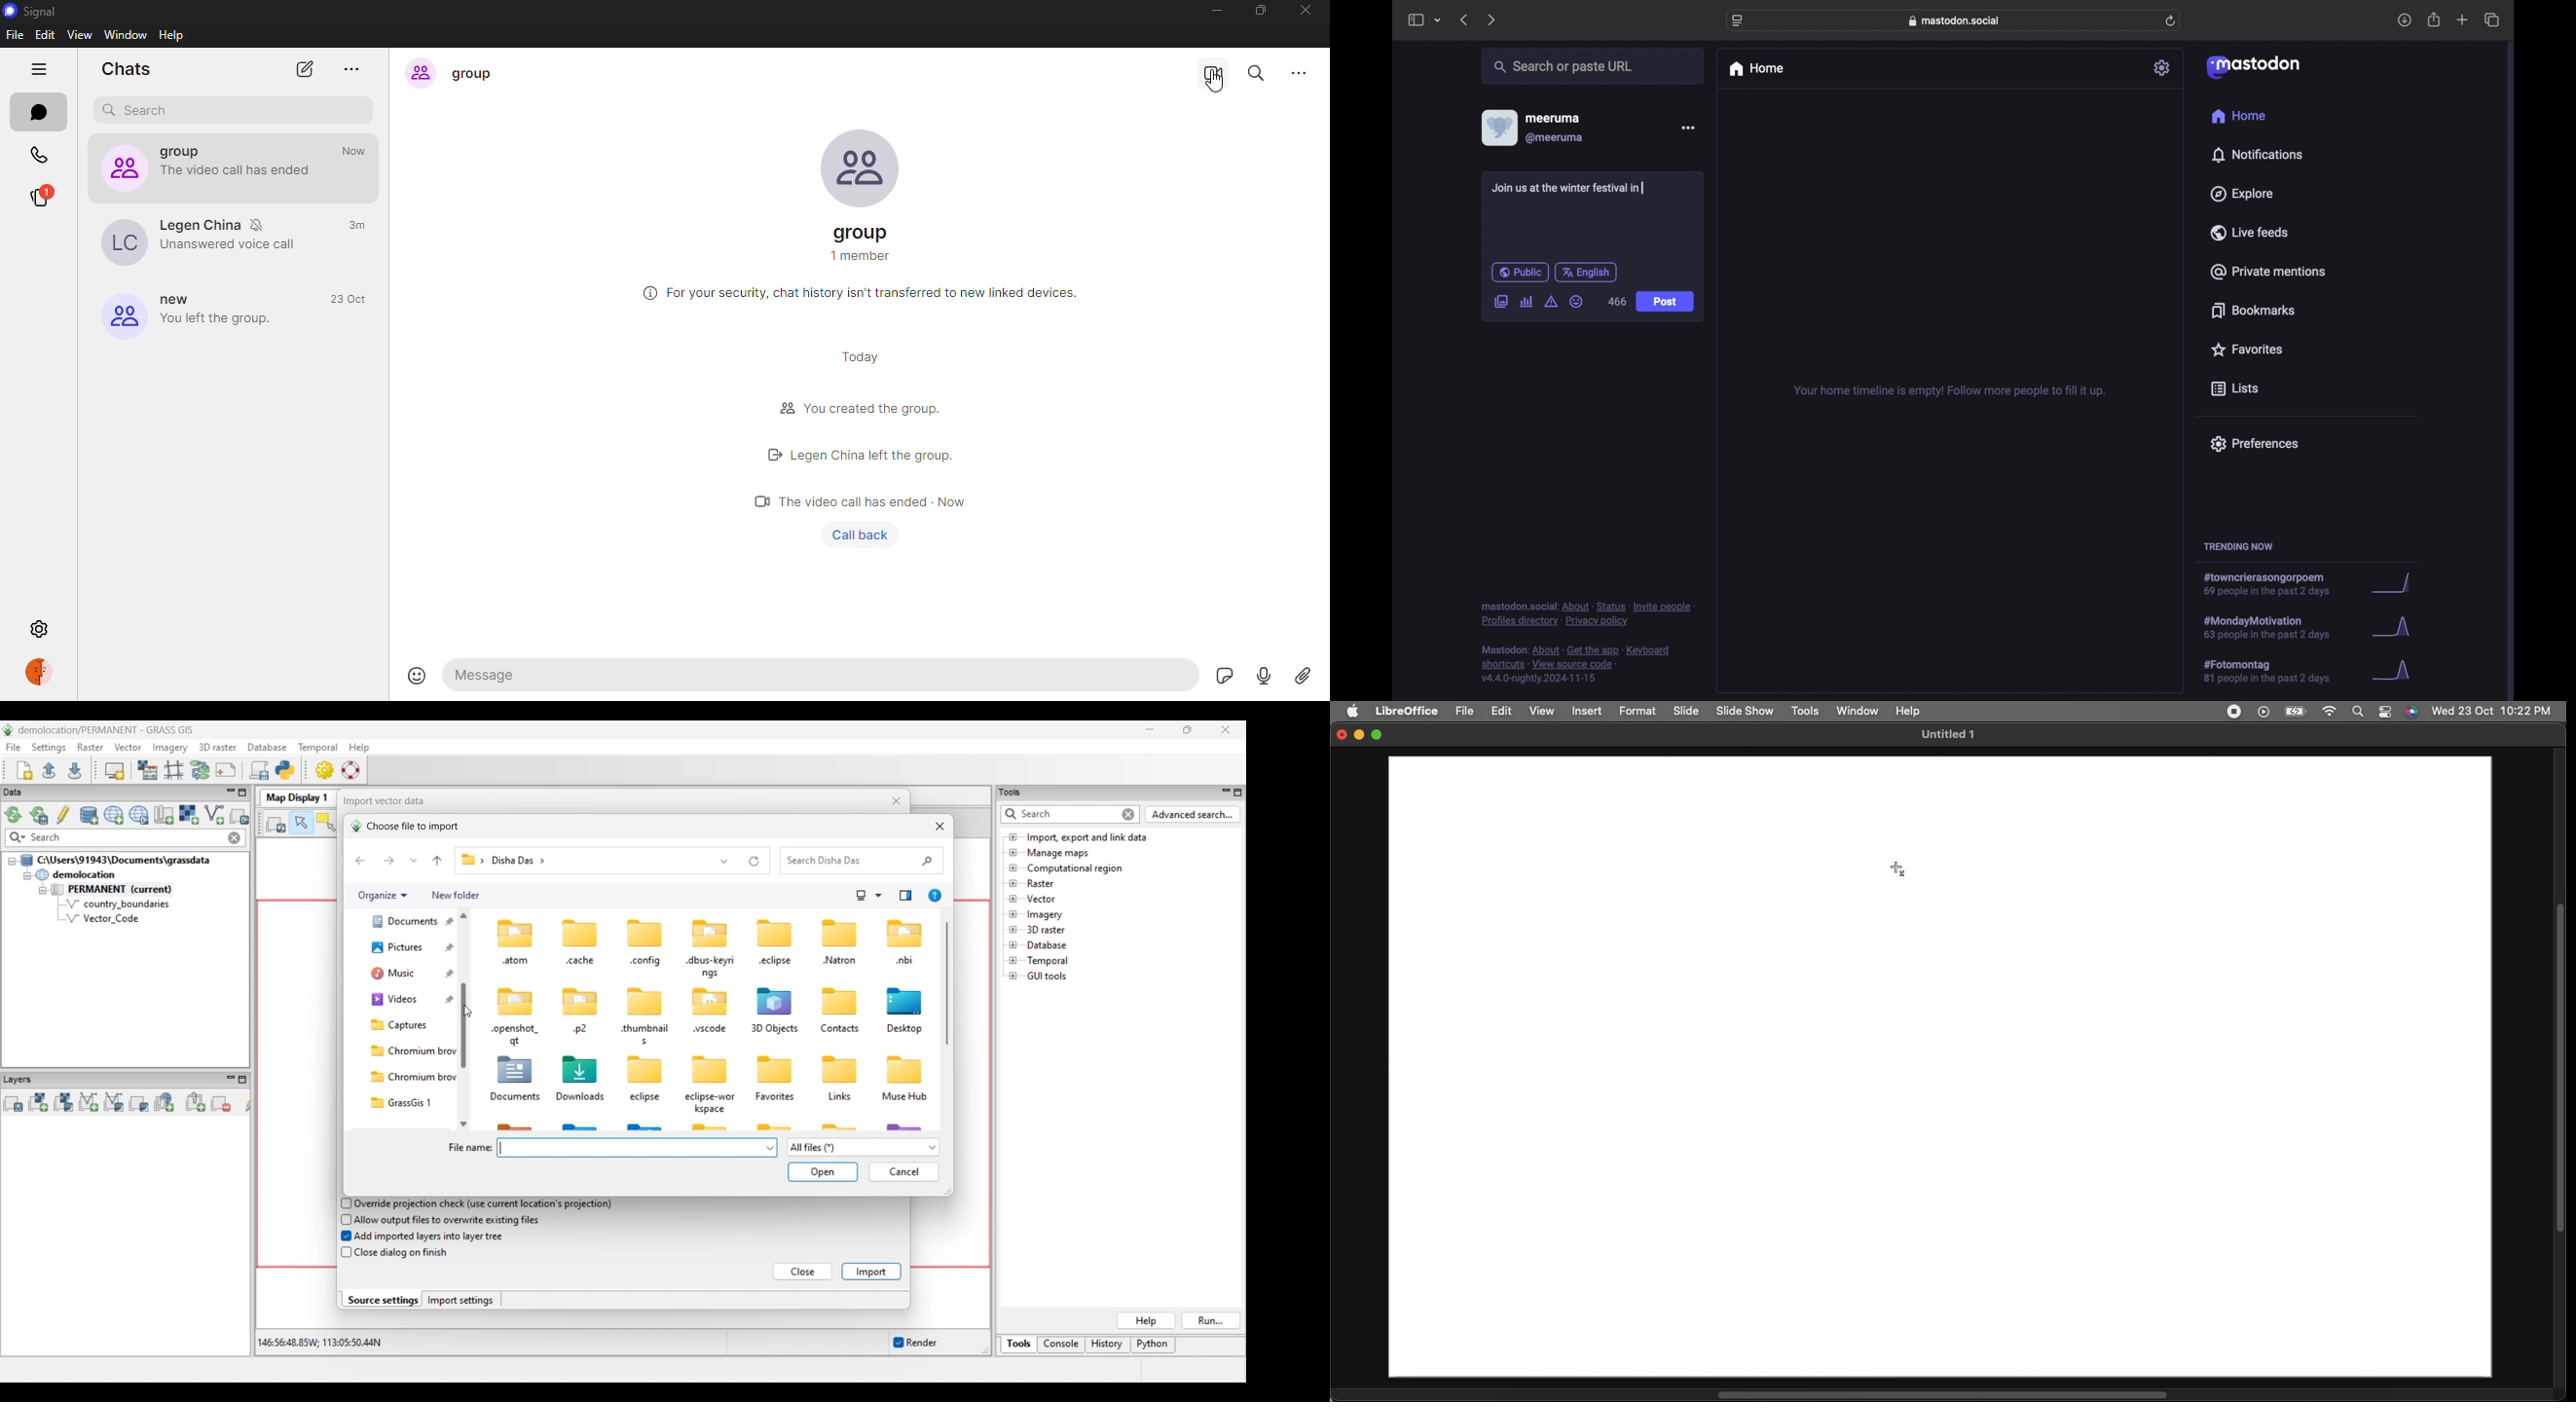 The width and height of the screenshot is (2576, 1428). I want to click on Voice control, so click(2411, 712).